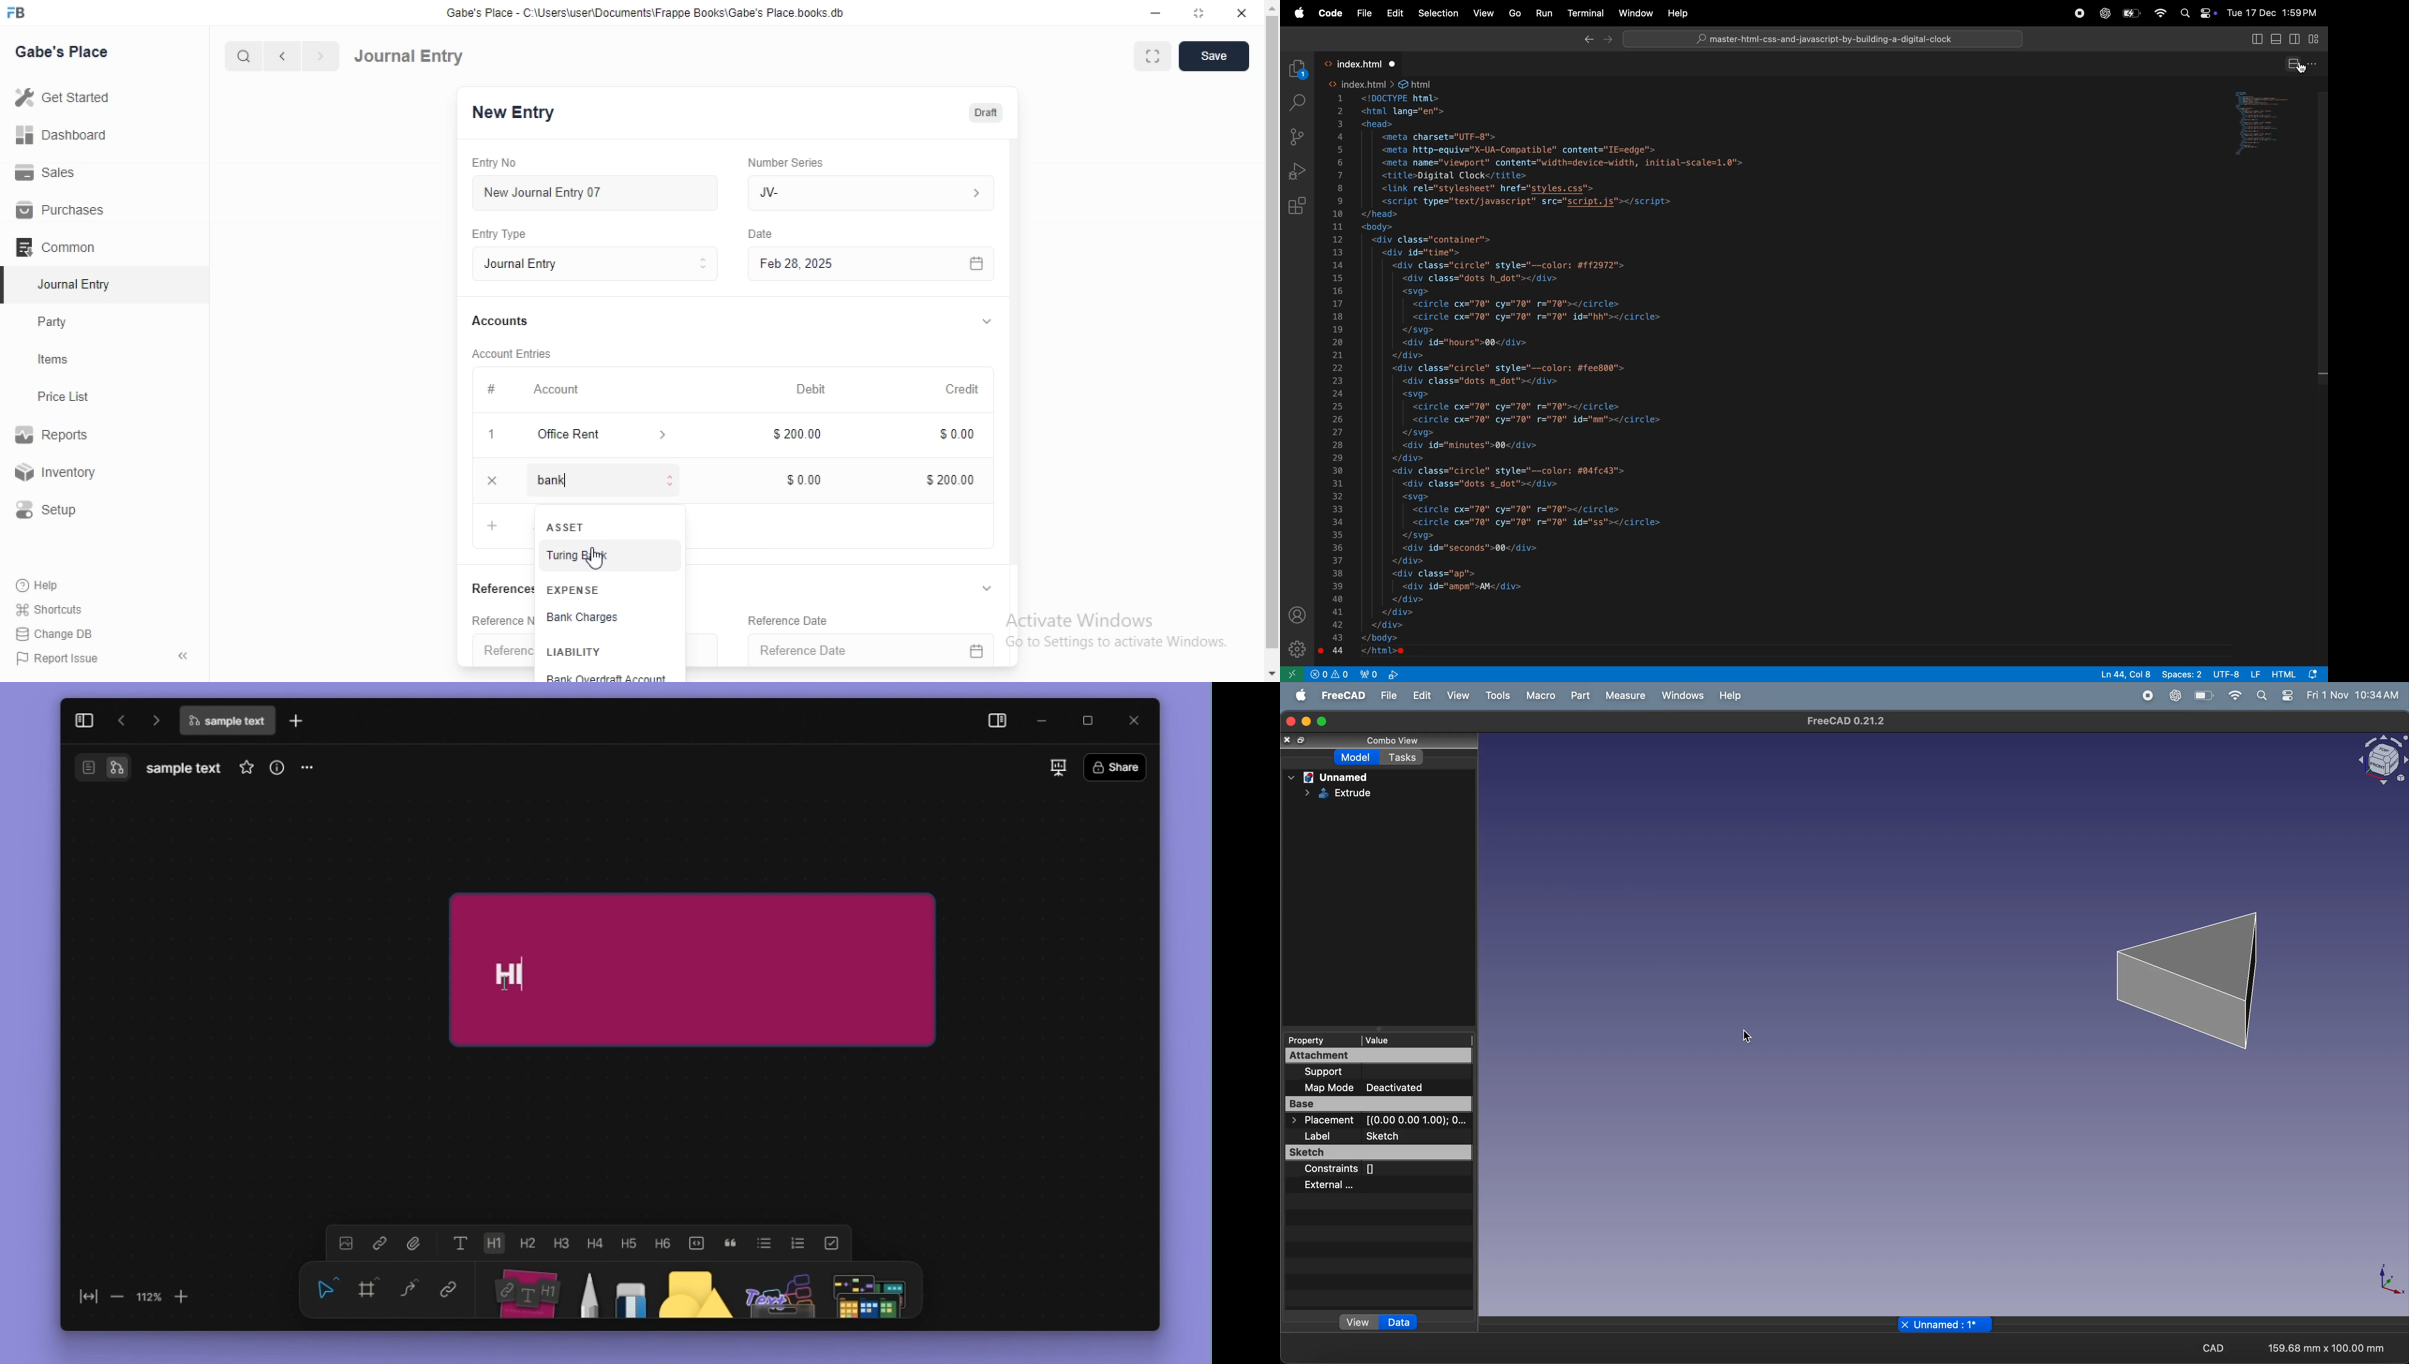 This screenshot has width=2436, height=1372. Describe the element at coordinates (1947, 1326) in the screenshot. I see `Unnamed: 1*` at that location.